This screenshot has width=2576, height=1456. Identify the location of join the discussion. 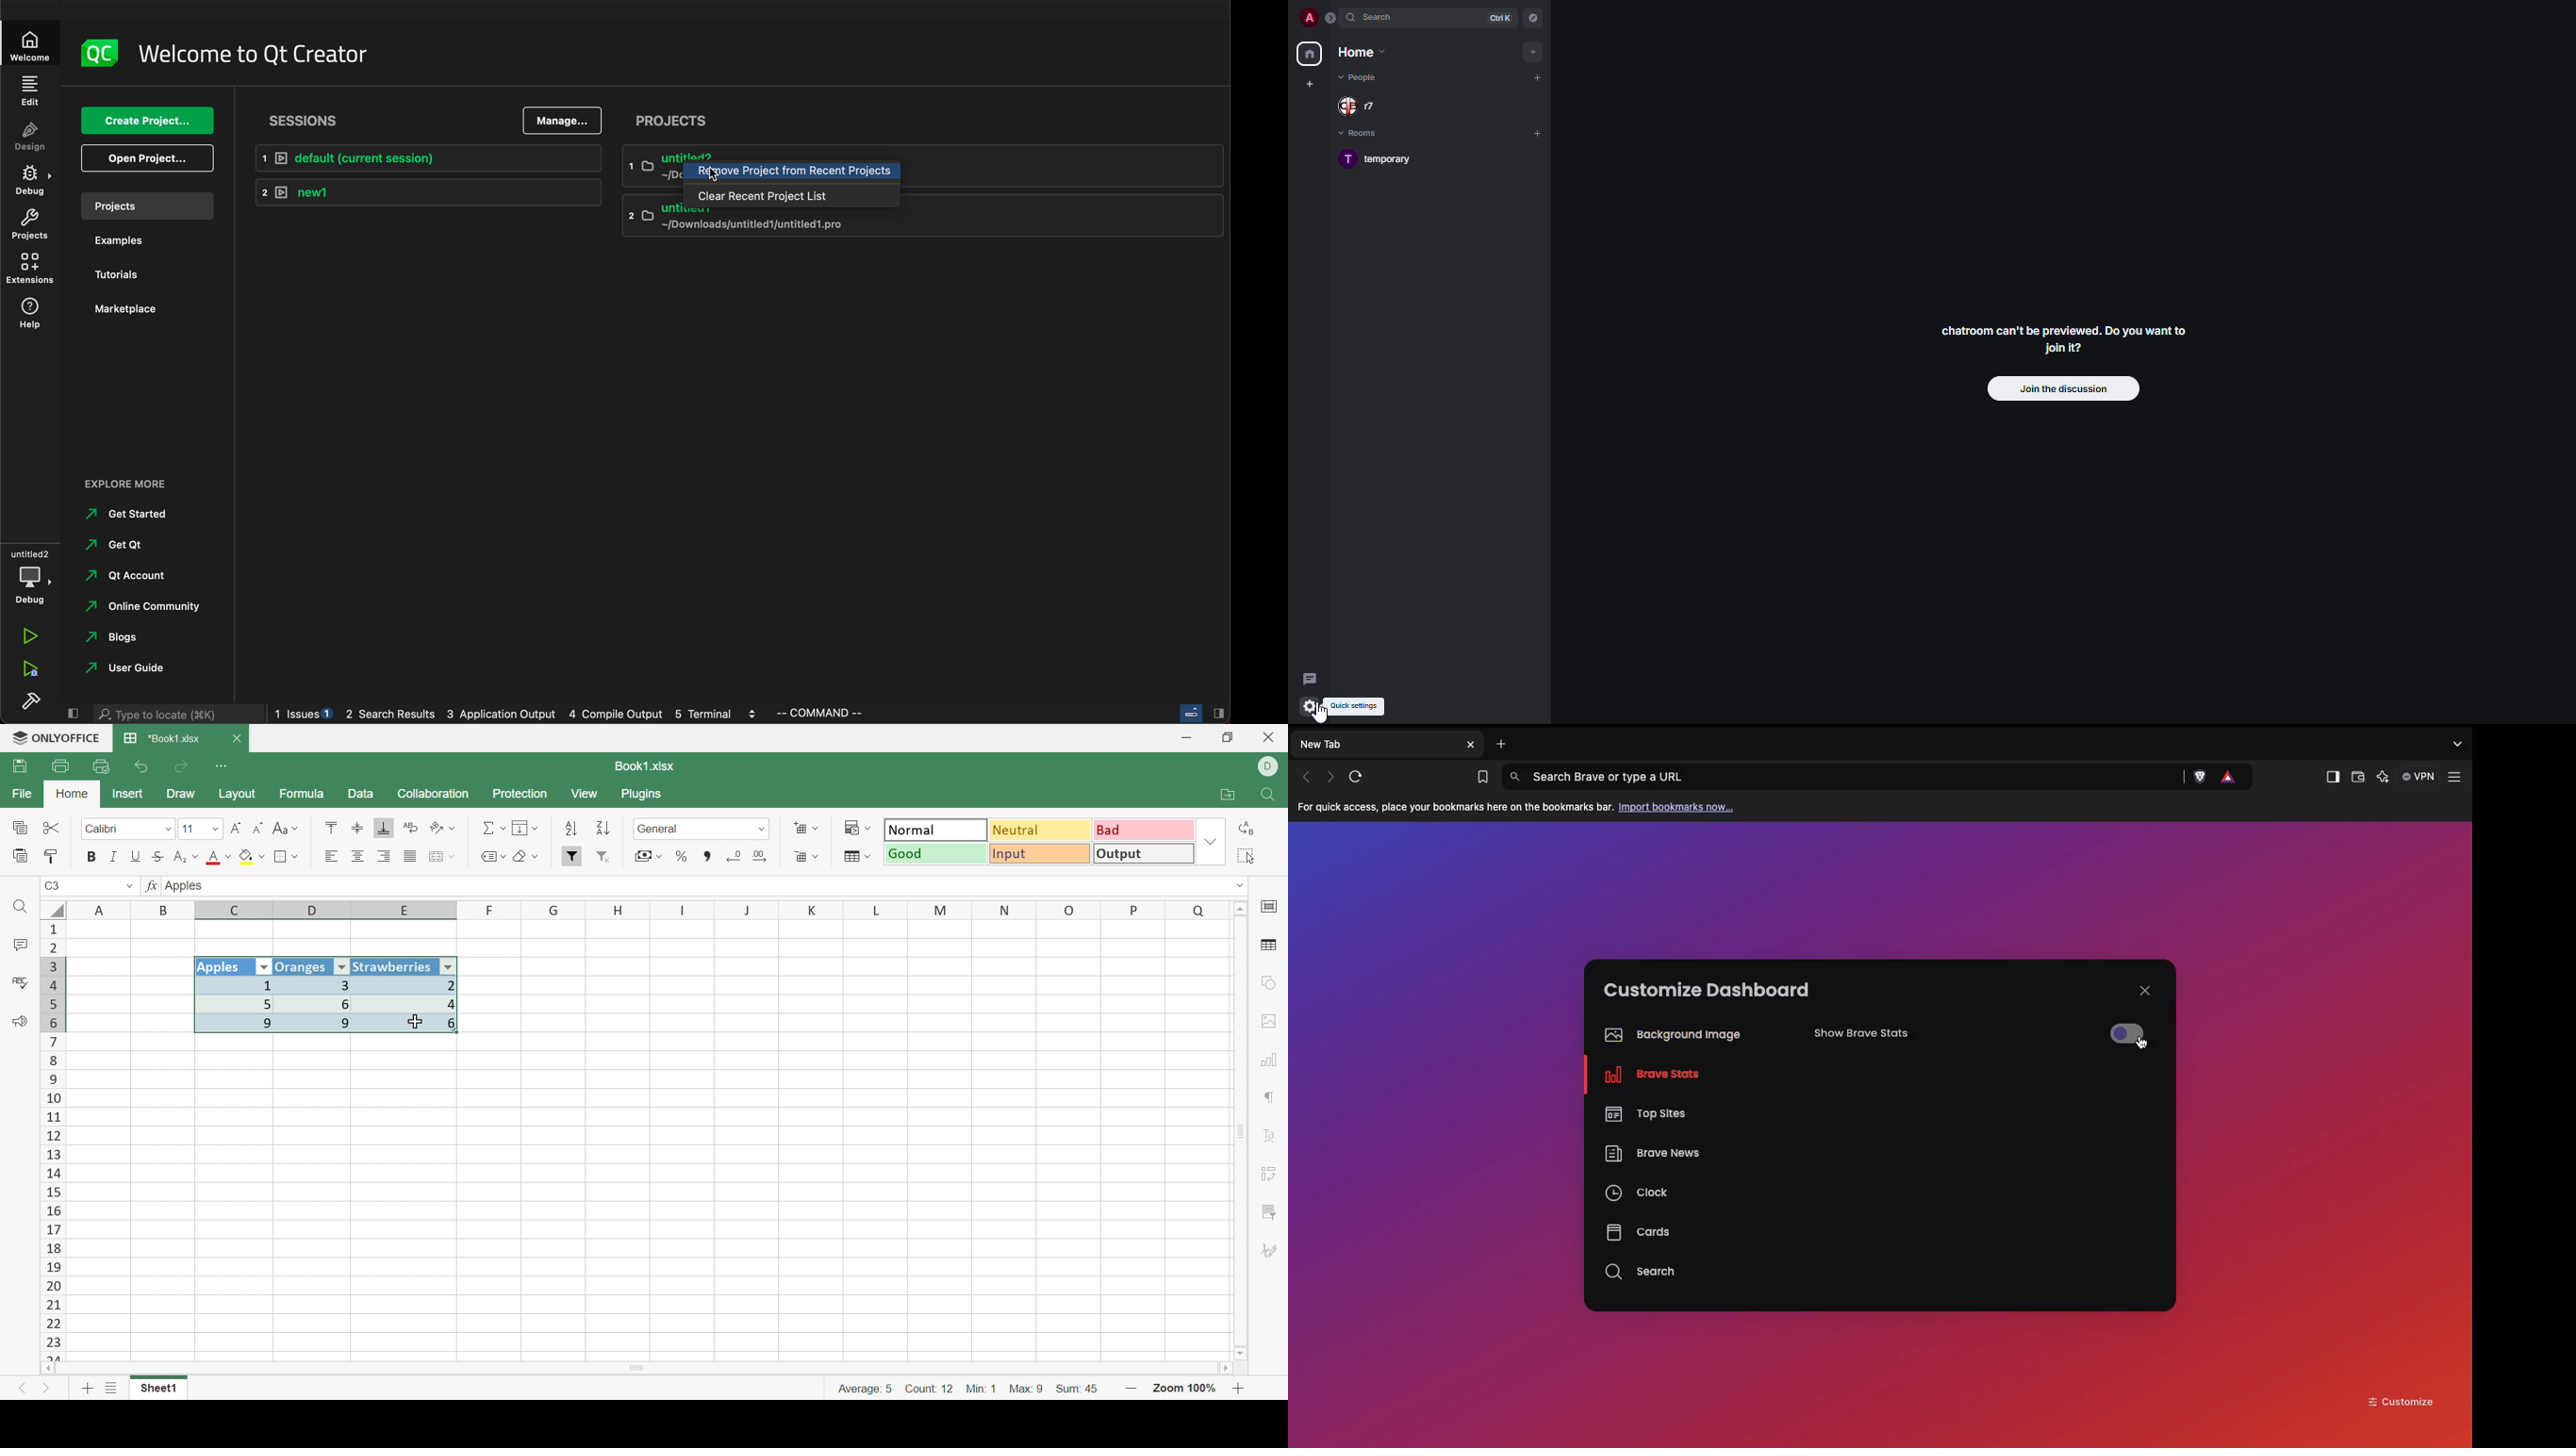
(2065, 389).